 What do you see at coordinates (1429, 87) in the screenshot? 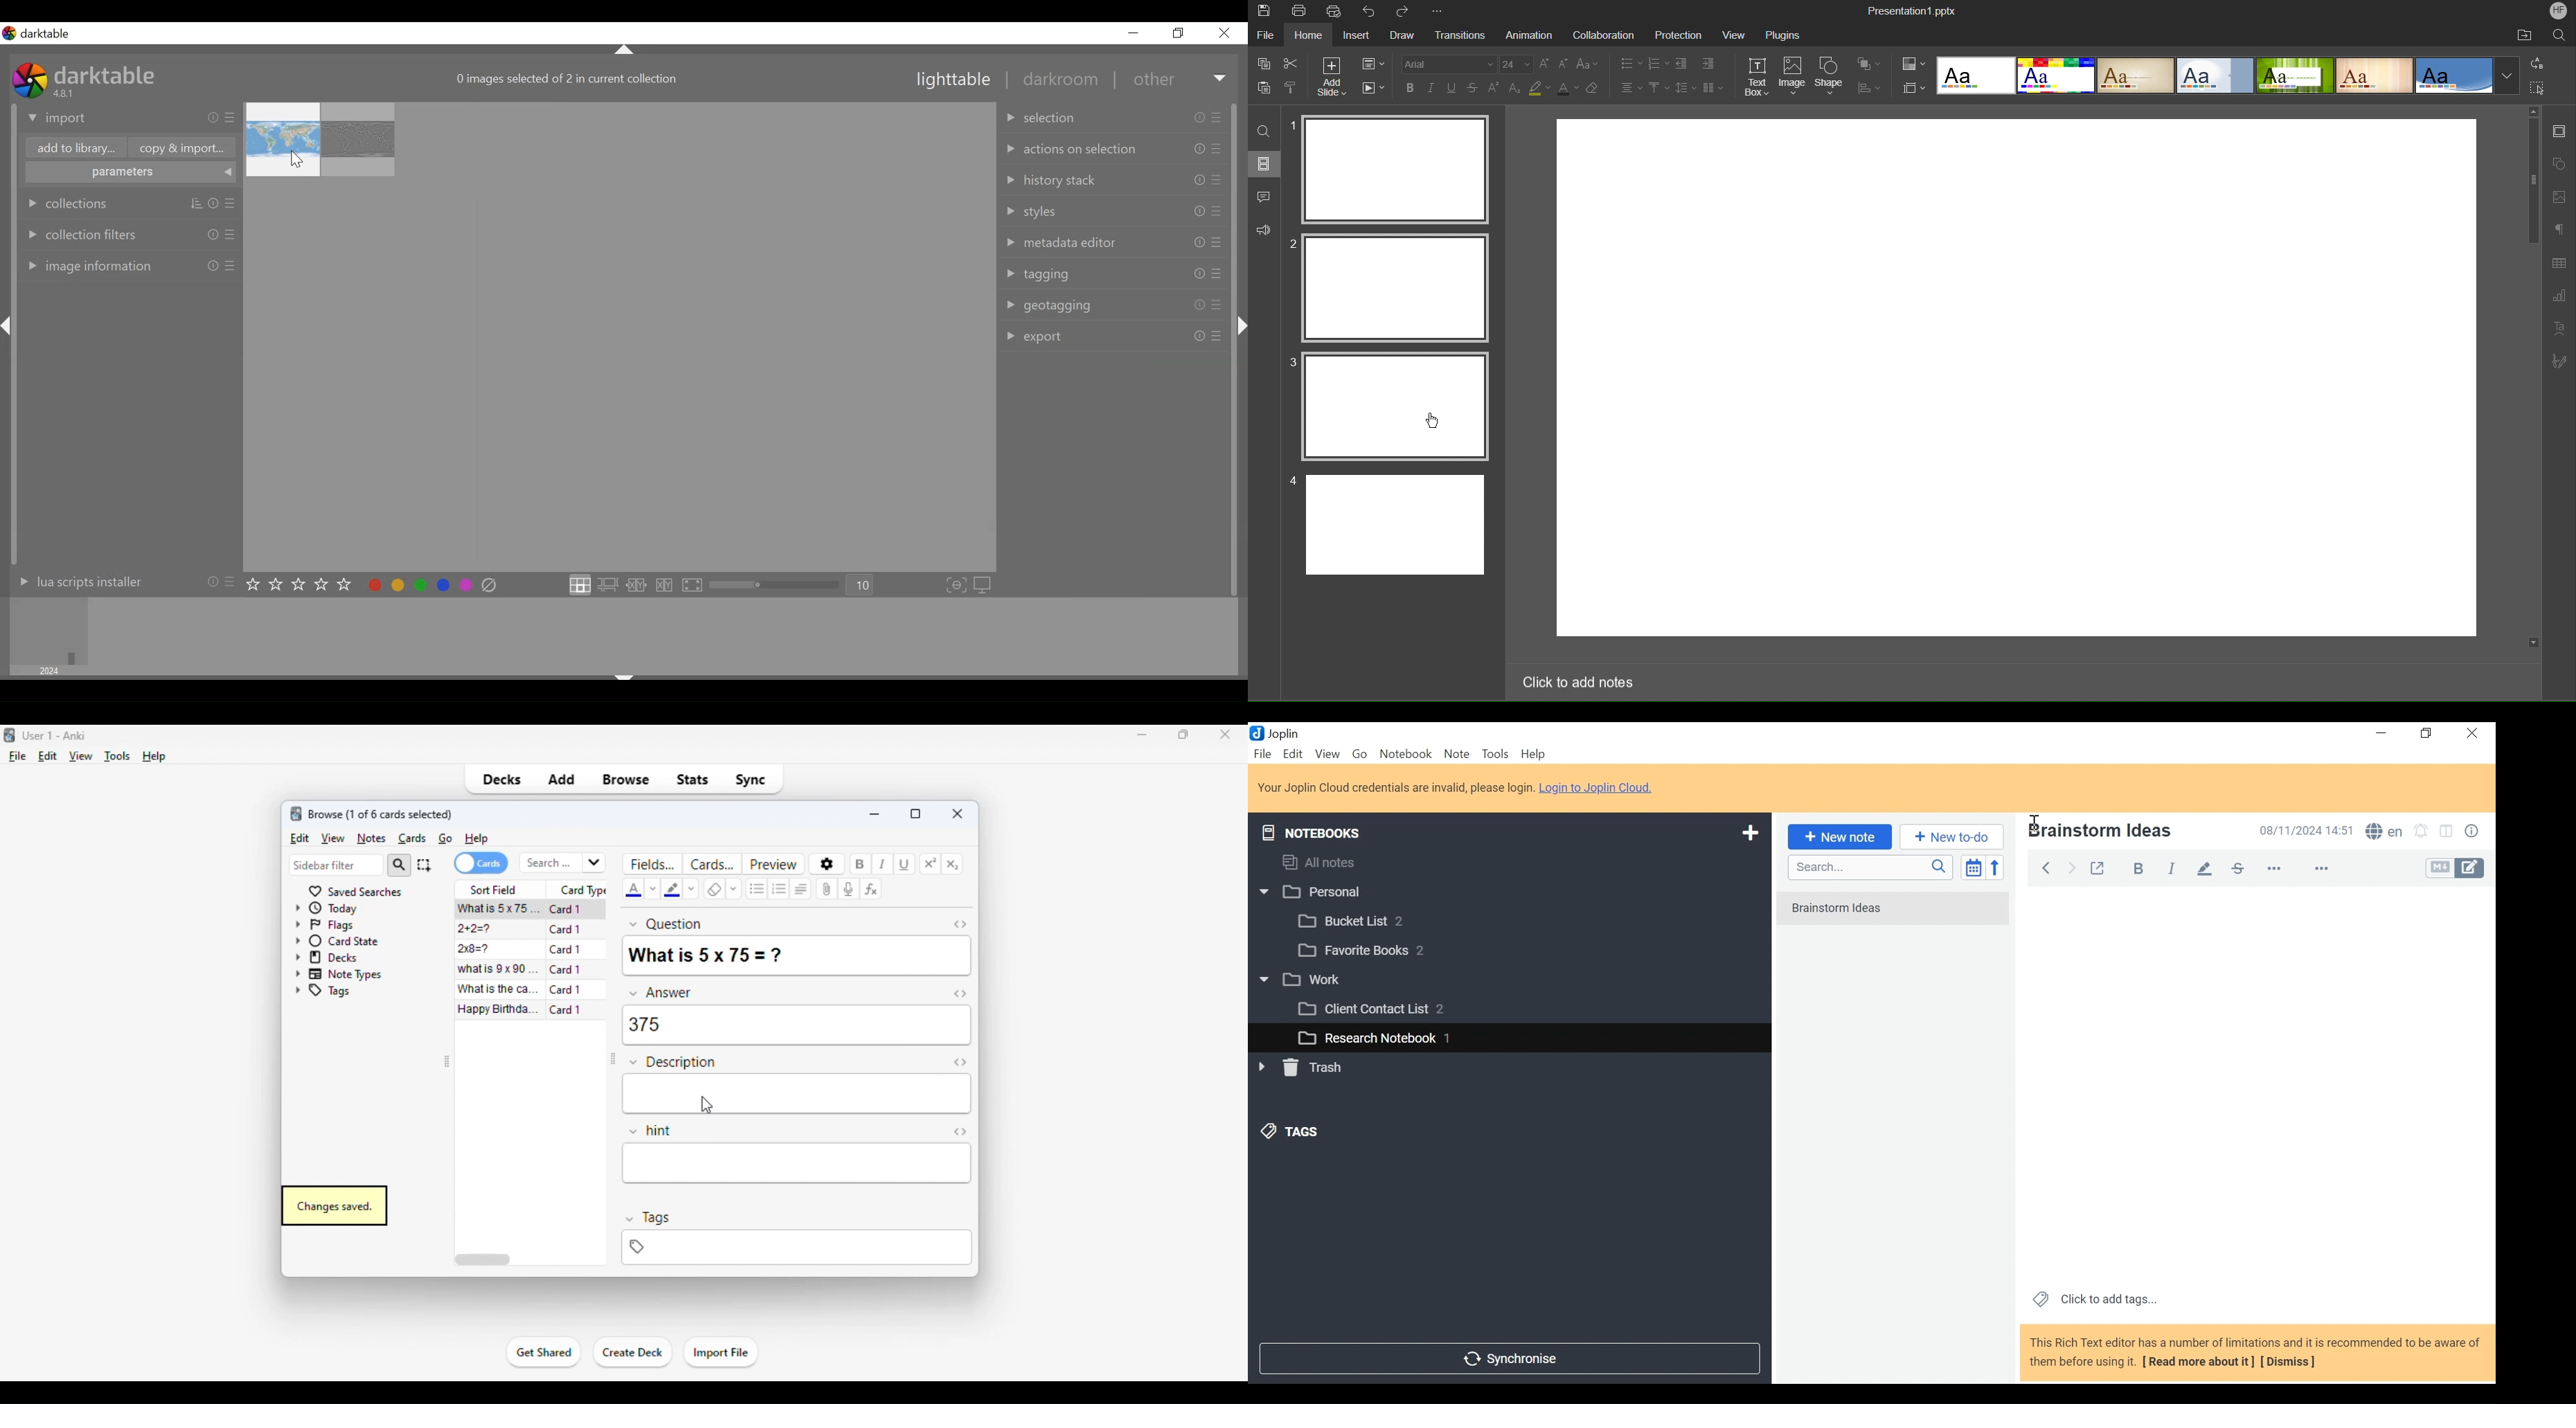
I see `italics` at bounding box center [1429, 87].